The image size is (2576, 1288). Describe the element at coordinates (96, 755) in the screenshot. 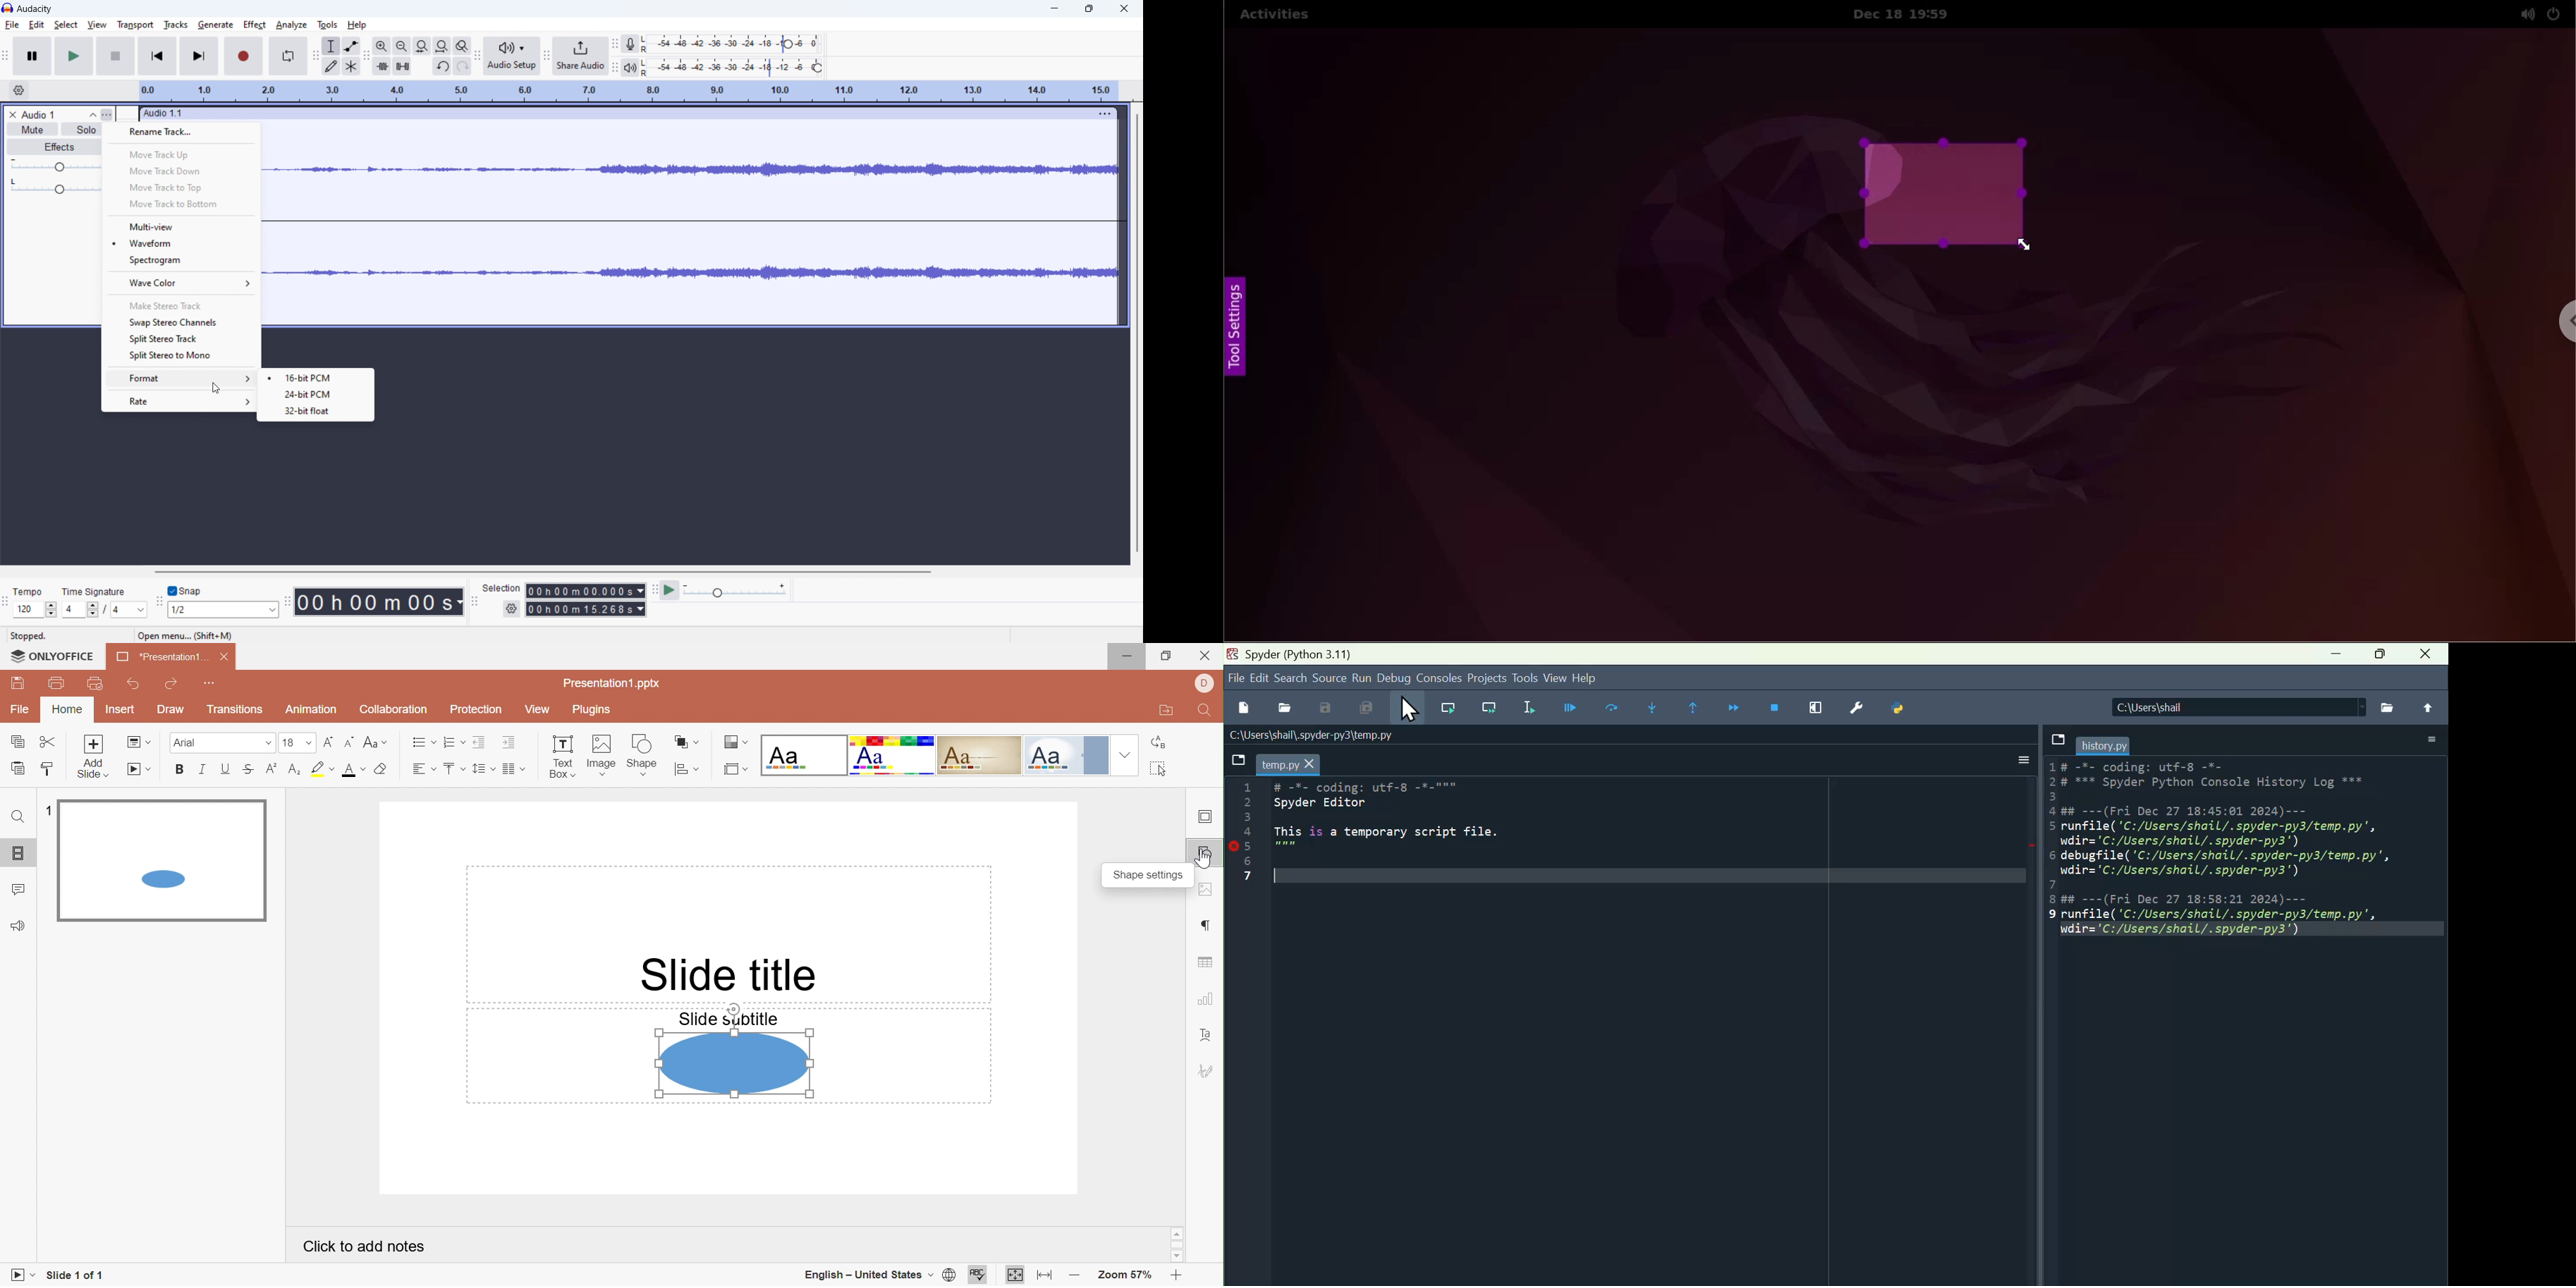

I see `Add Slide` at that location.